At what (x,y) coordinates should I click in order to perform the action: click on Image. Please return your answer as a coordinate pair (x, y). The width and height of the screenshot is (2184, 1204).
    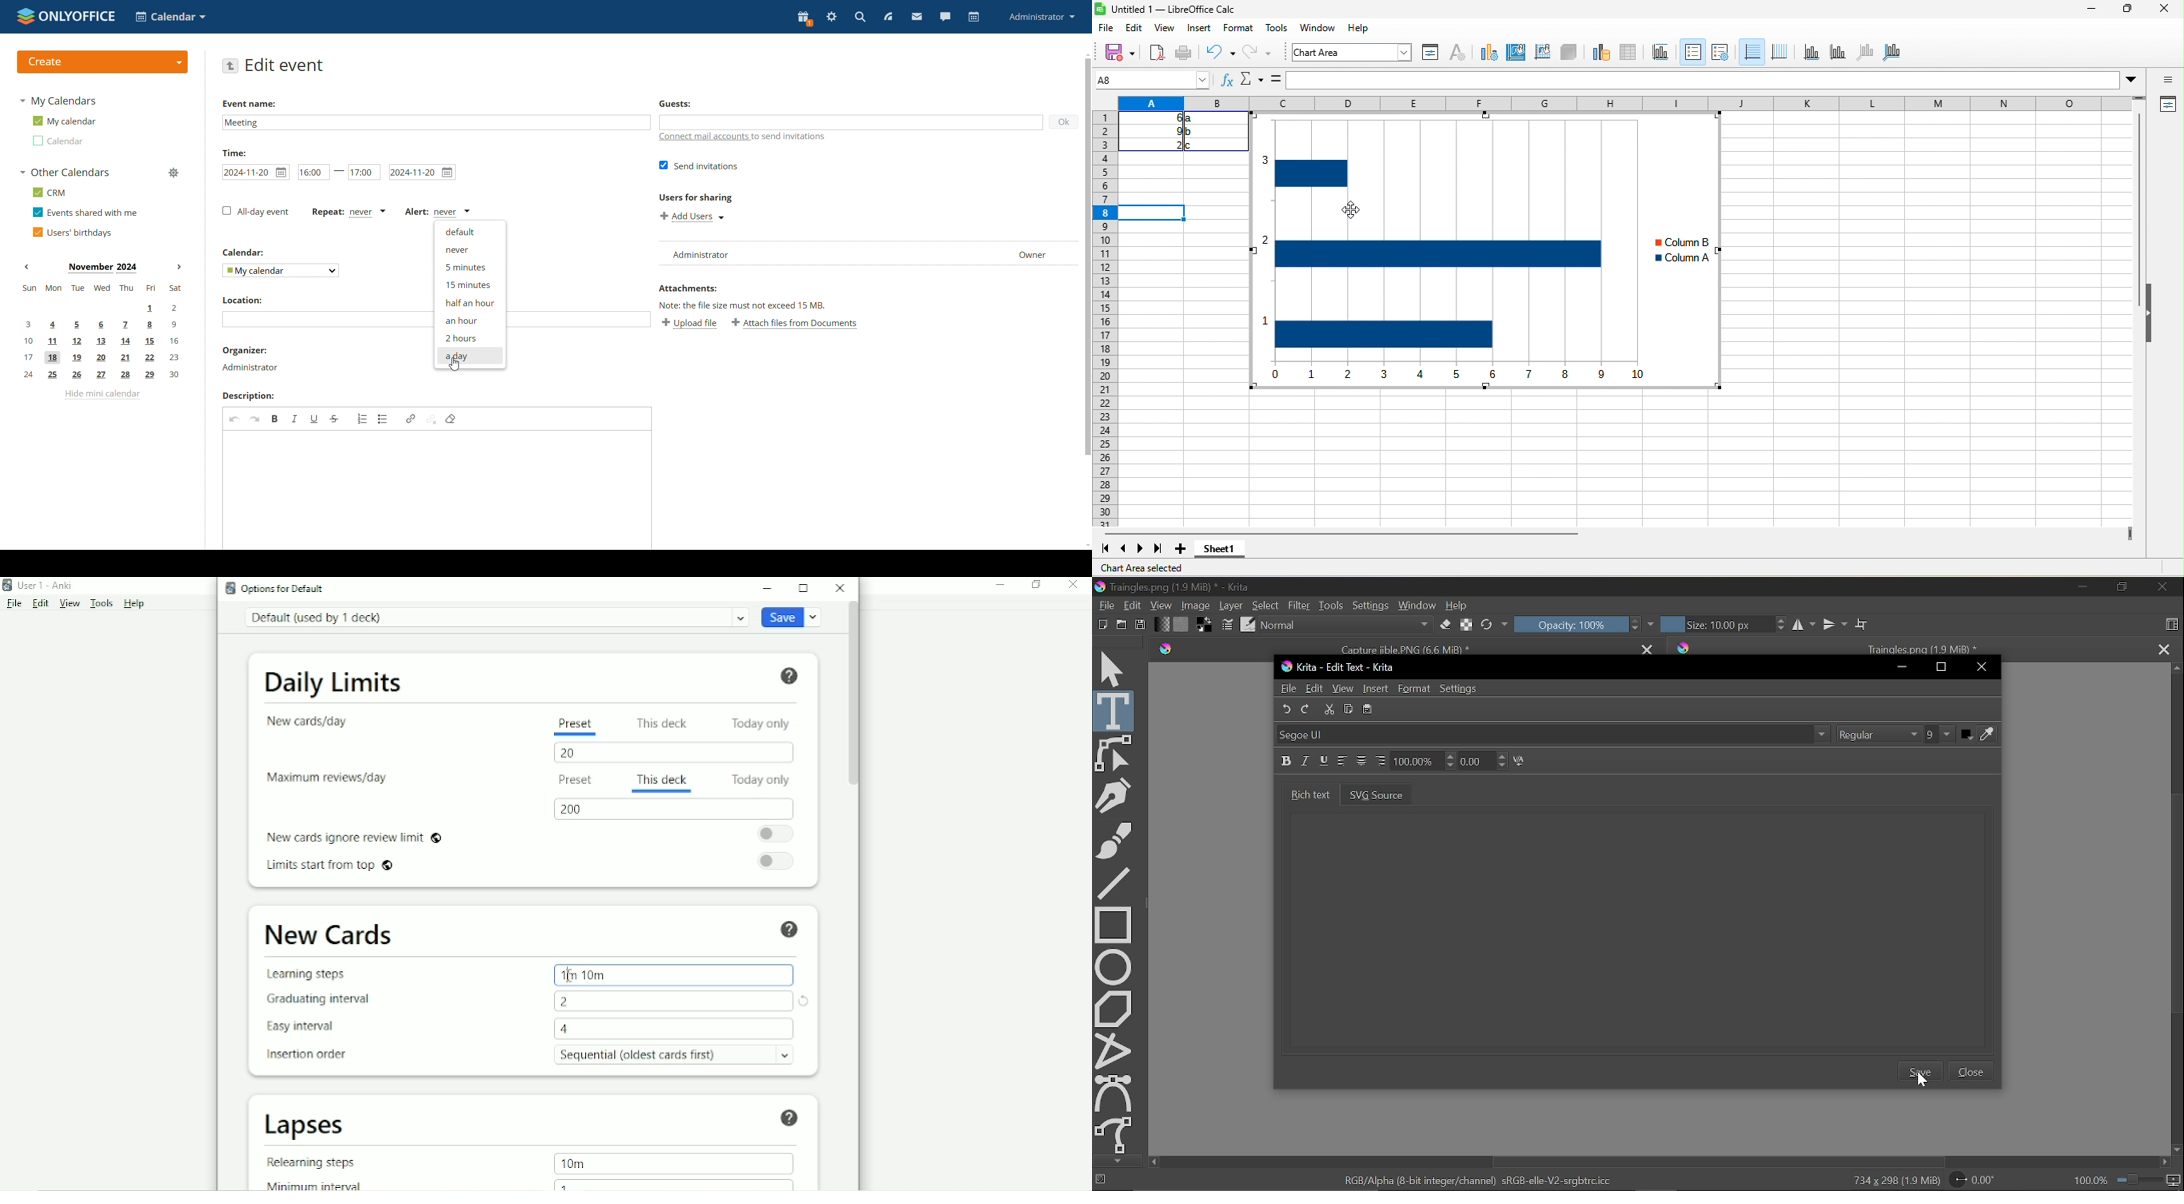
    Looking at the image, I should click on (1197, 605).